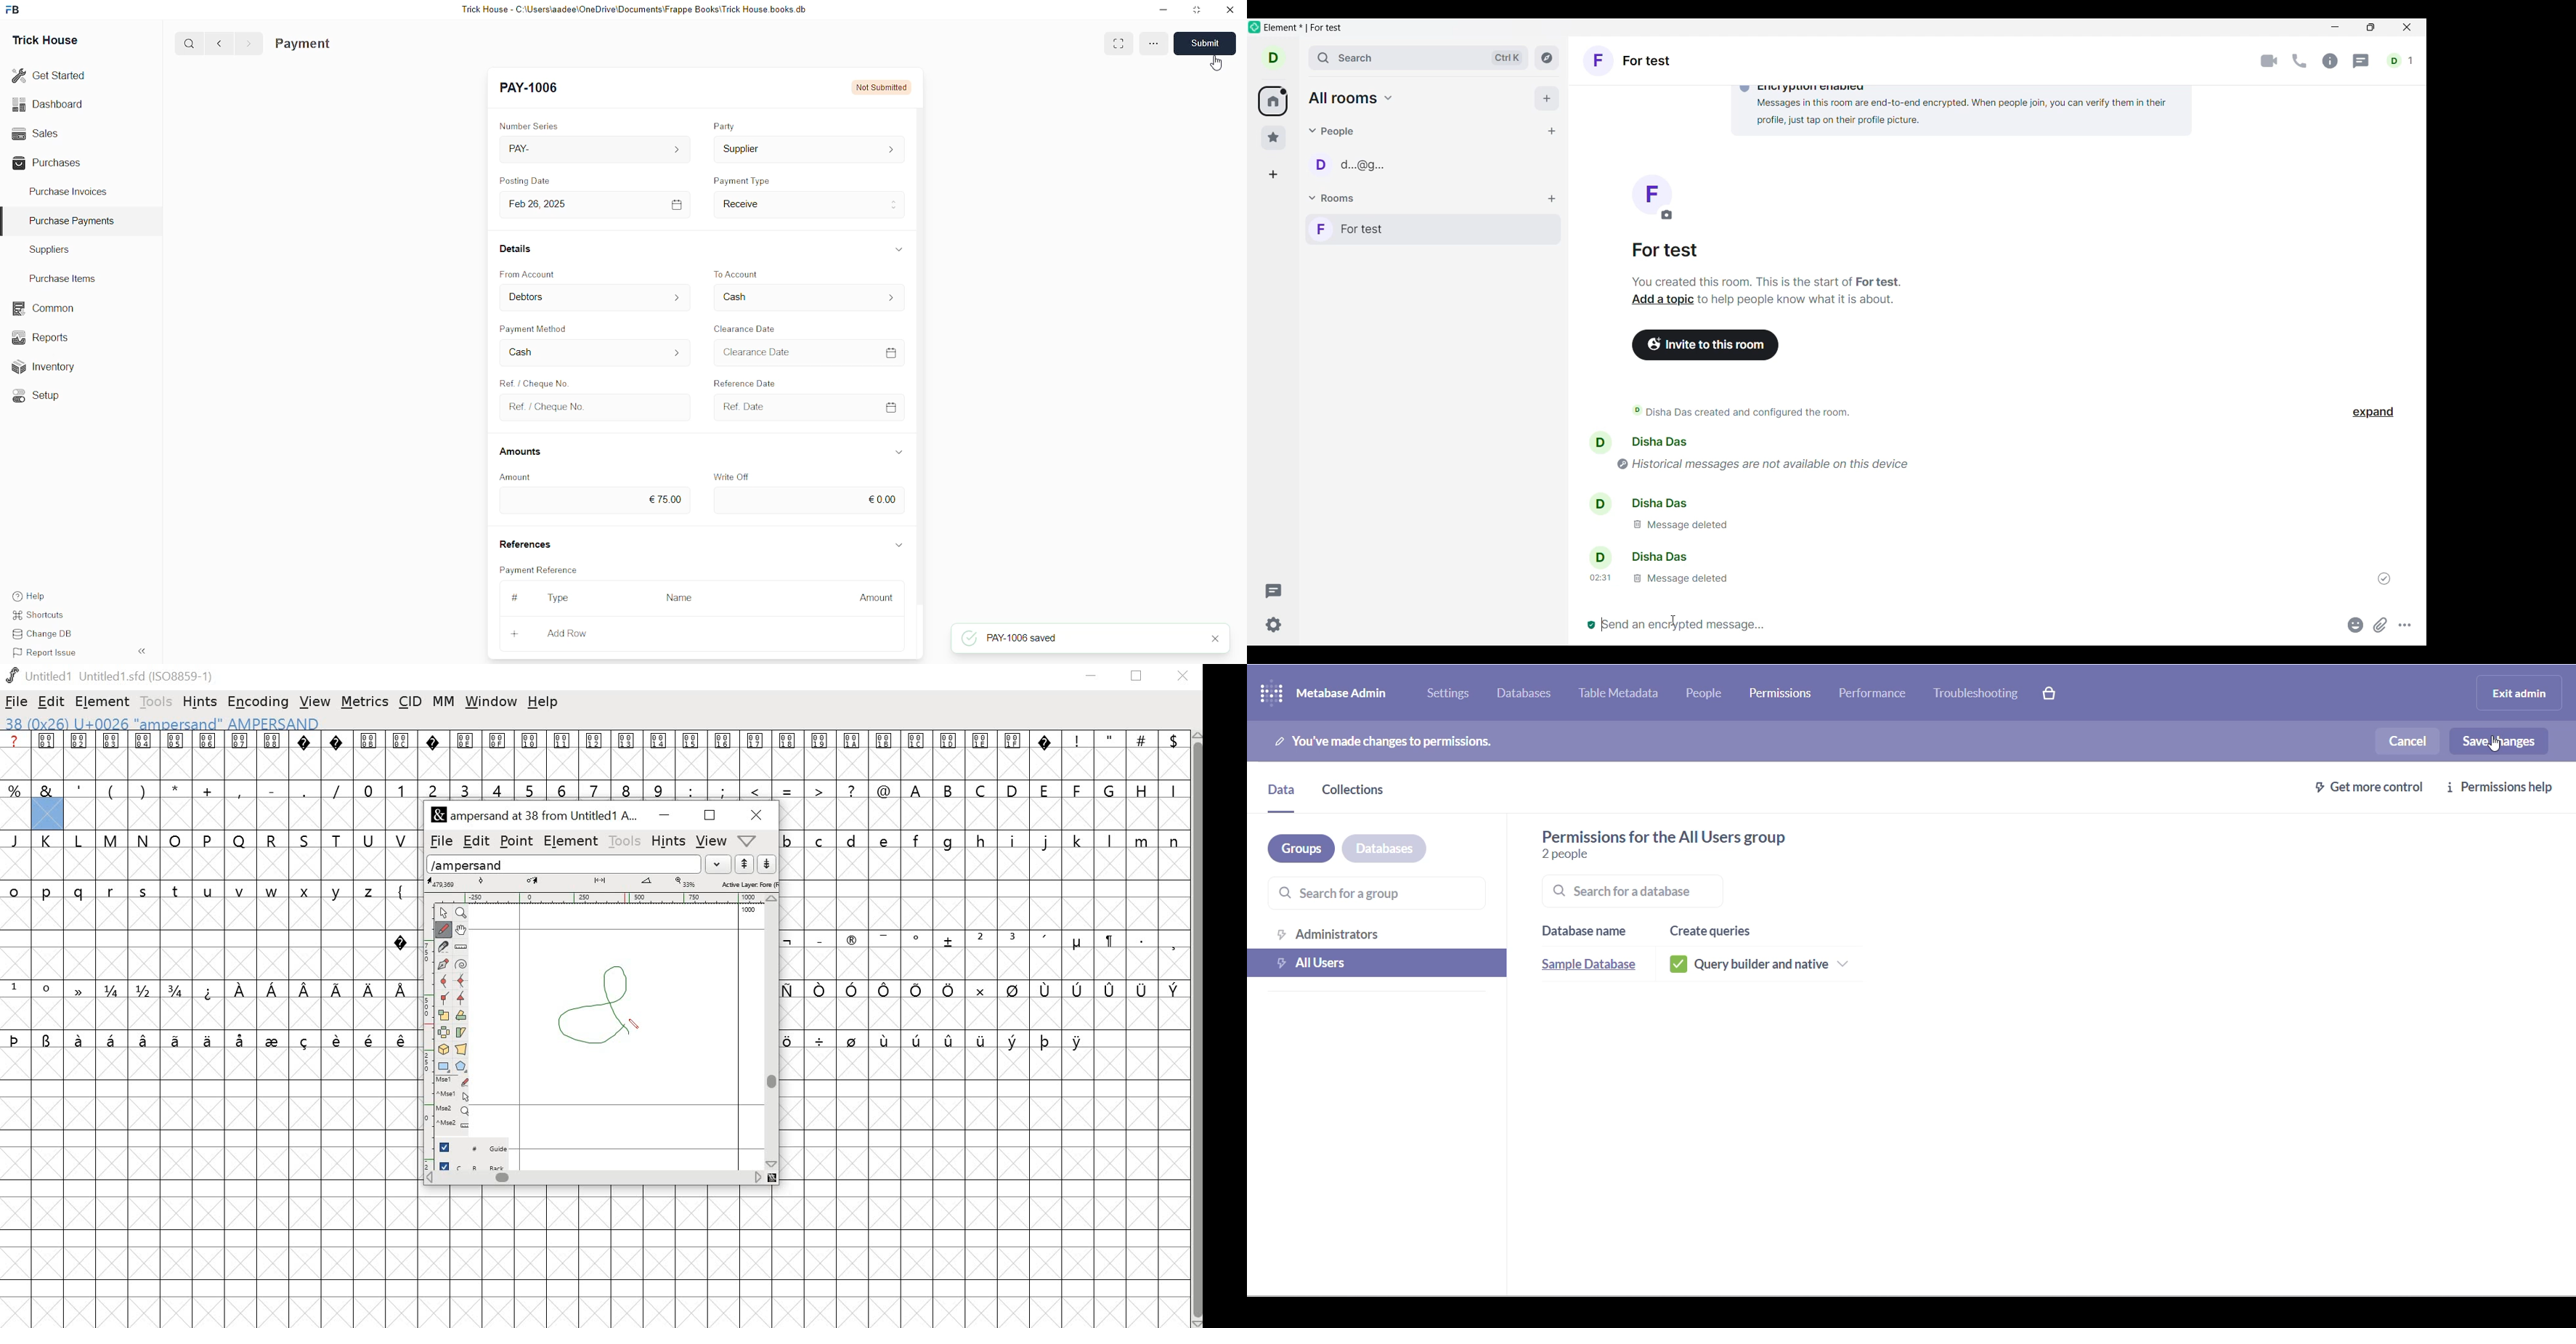 Image resolution: width=2576 pixels, height=1344 pixels. I want to click on Payment, so click(305, 43).